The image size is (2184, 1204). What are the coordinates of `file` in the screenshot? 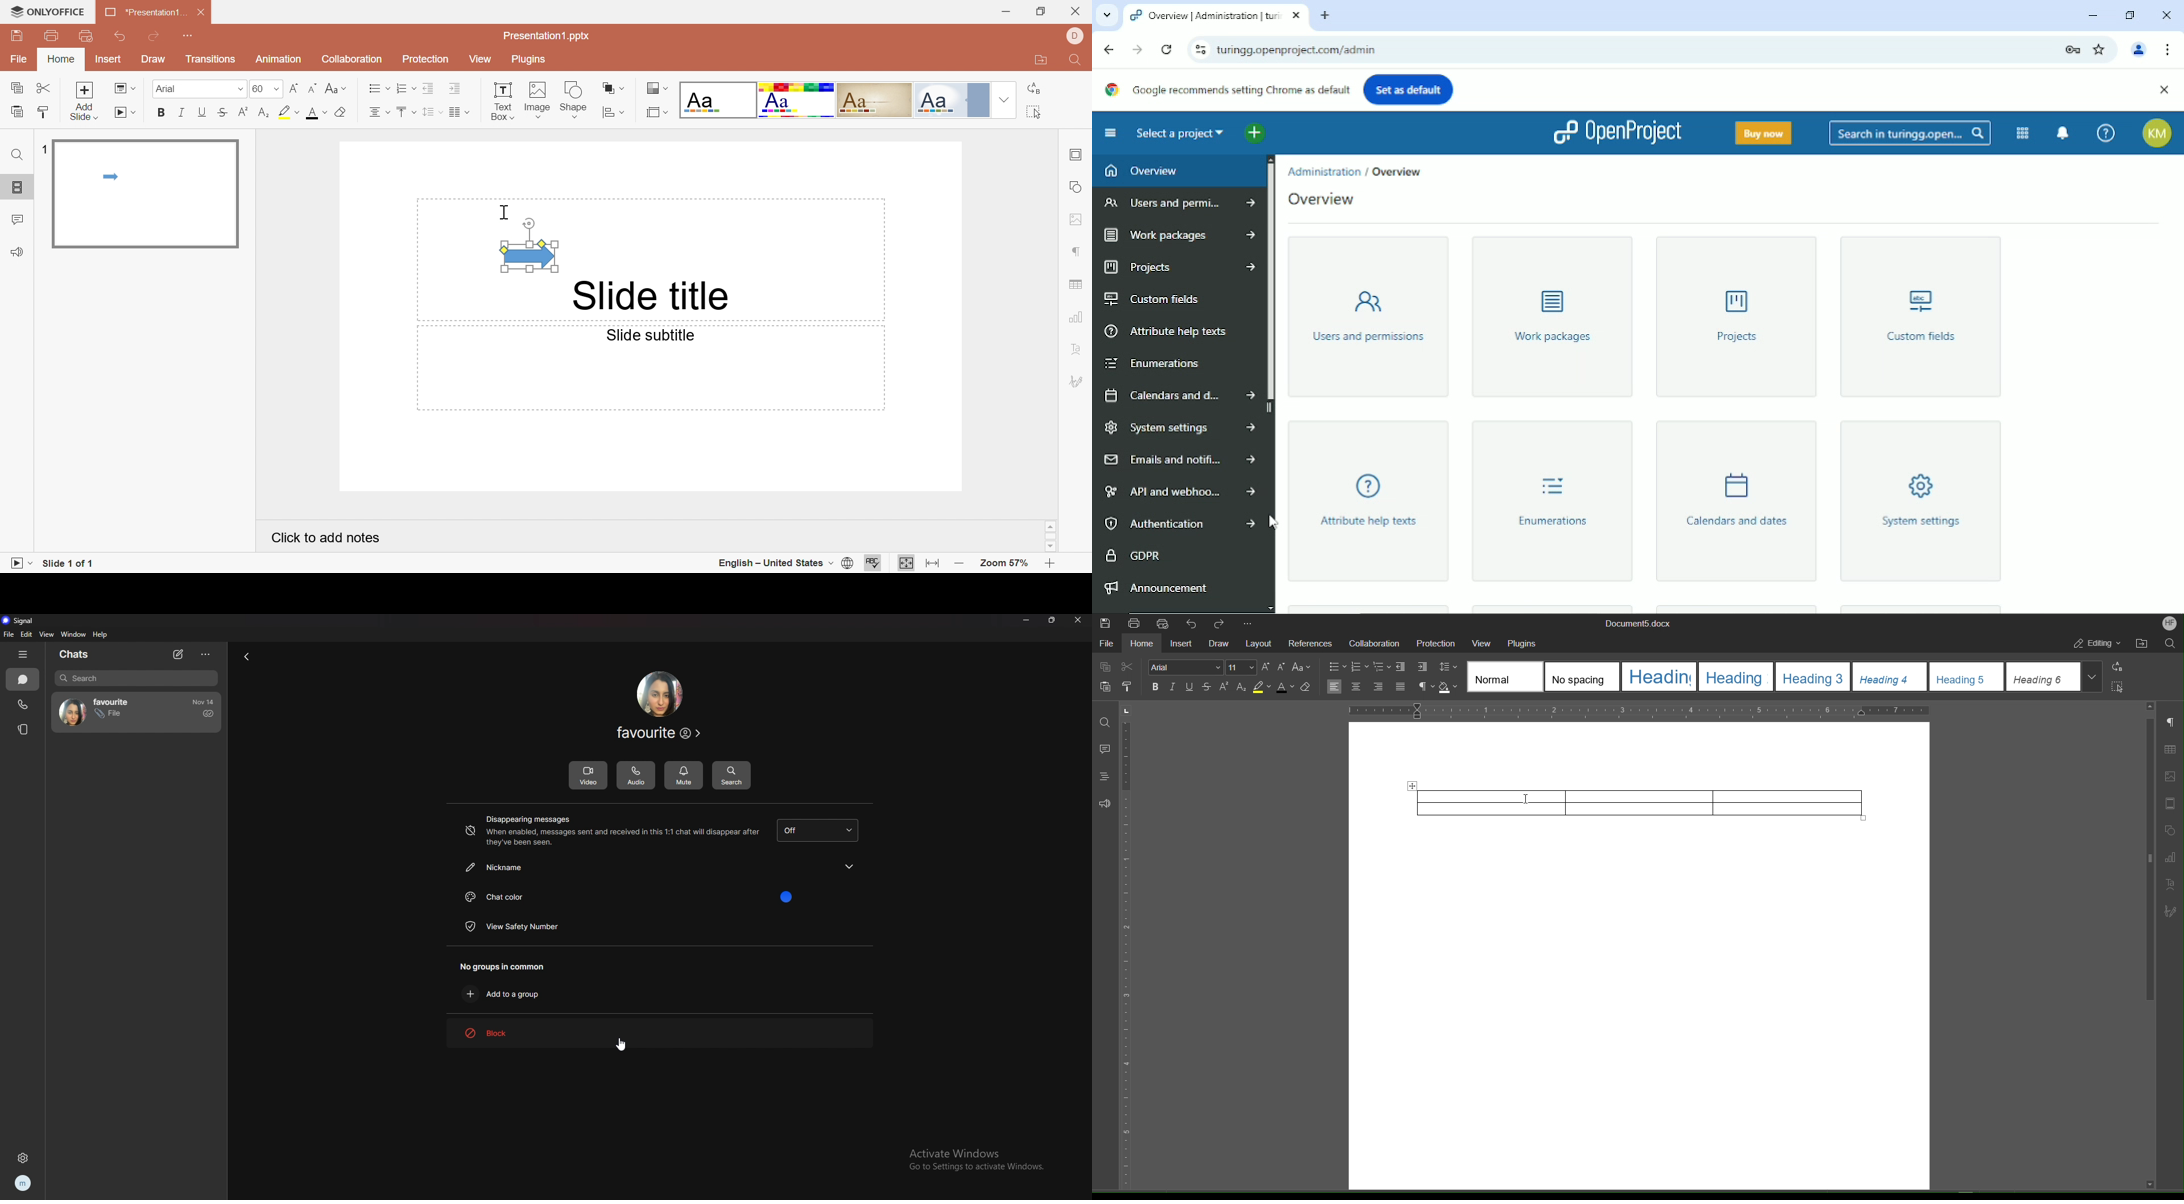 It's located at (10, 634).